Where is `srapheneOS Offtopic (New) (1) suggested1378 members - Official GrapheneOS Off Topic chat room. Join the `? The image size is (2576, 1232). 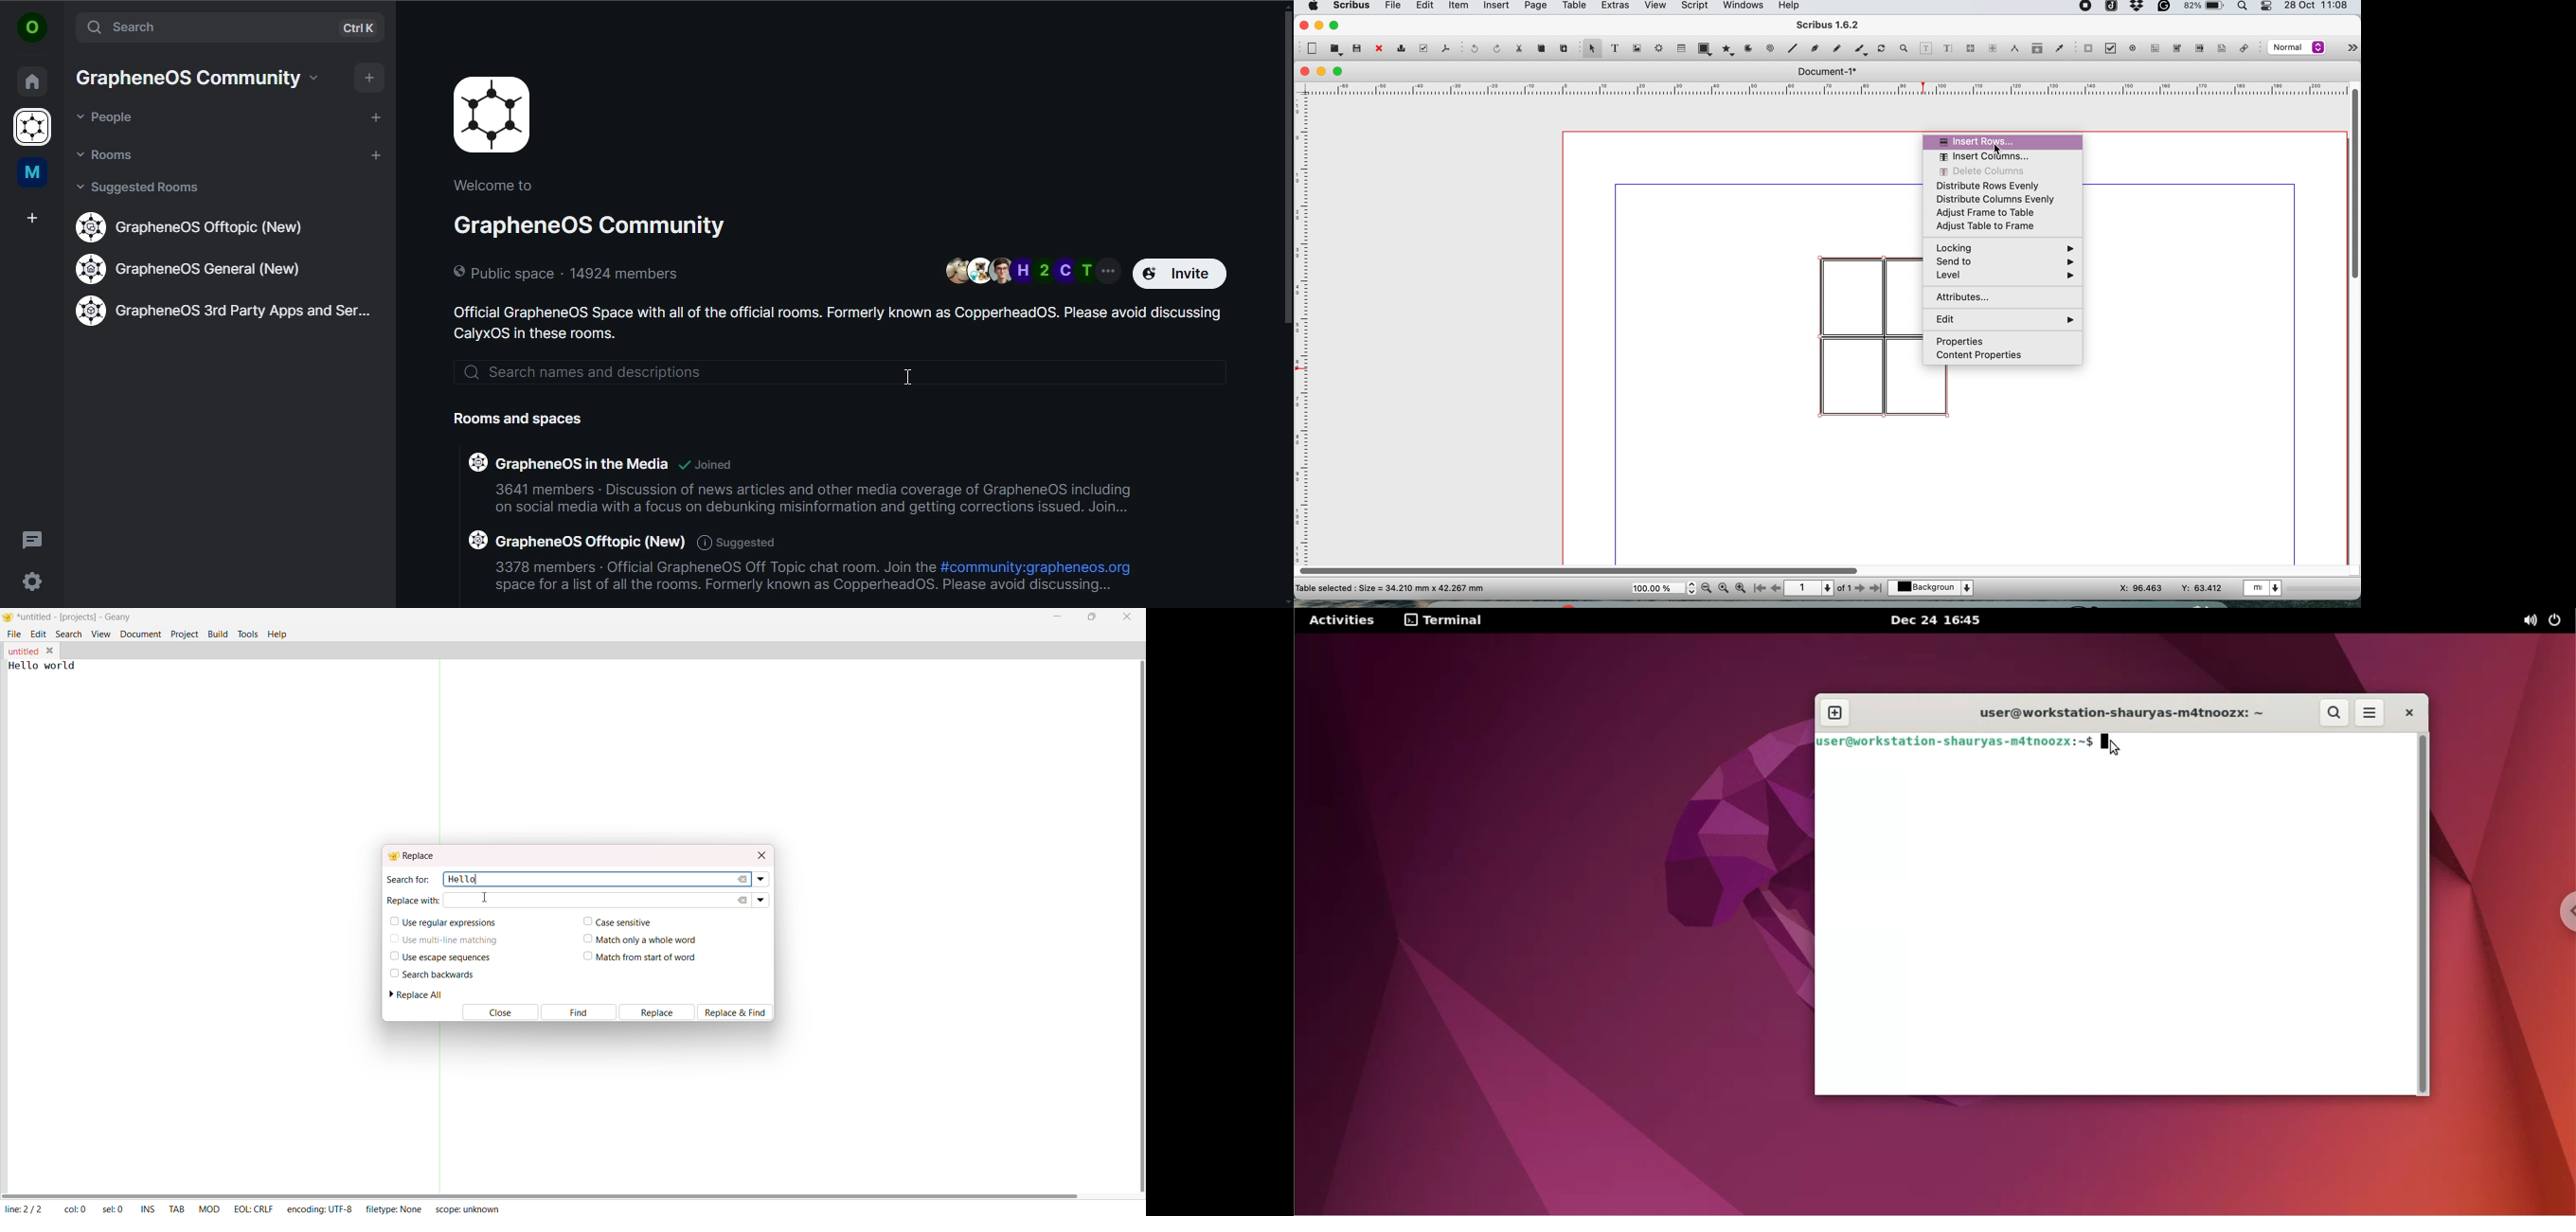
srapheneOS Offtopic (New) (1) suggested1378 members - Official GrapheneOS Off Topic chat room. Join the  is located at coordinates (699, 552).